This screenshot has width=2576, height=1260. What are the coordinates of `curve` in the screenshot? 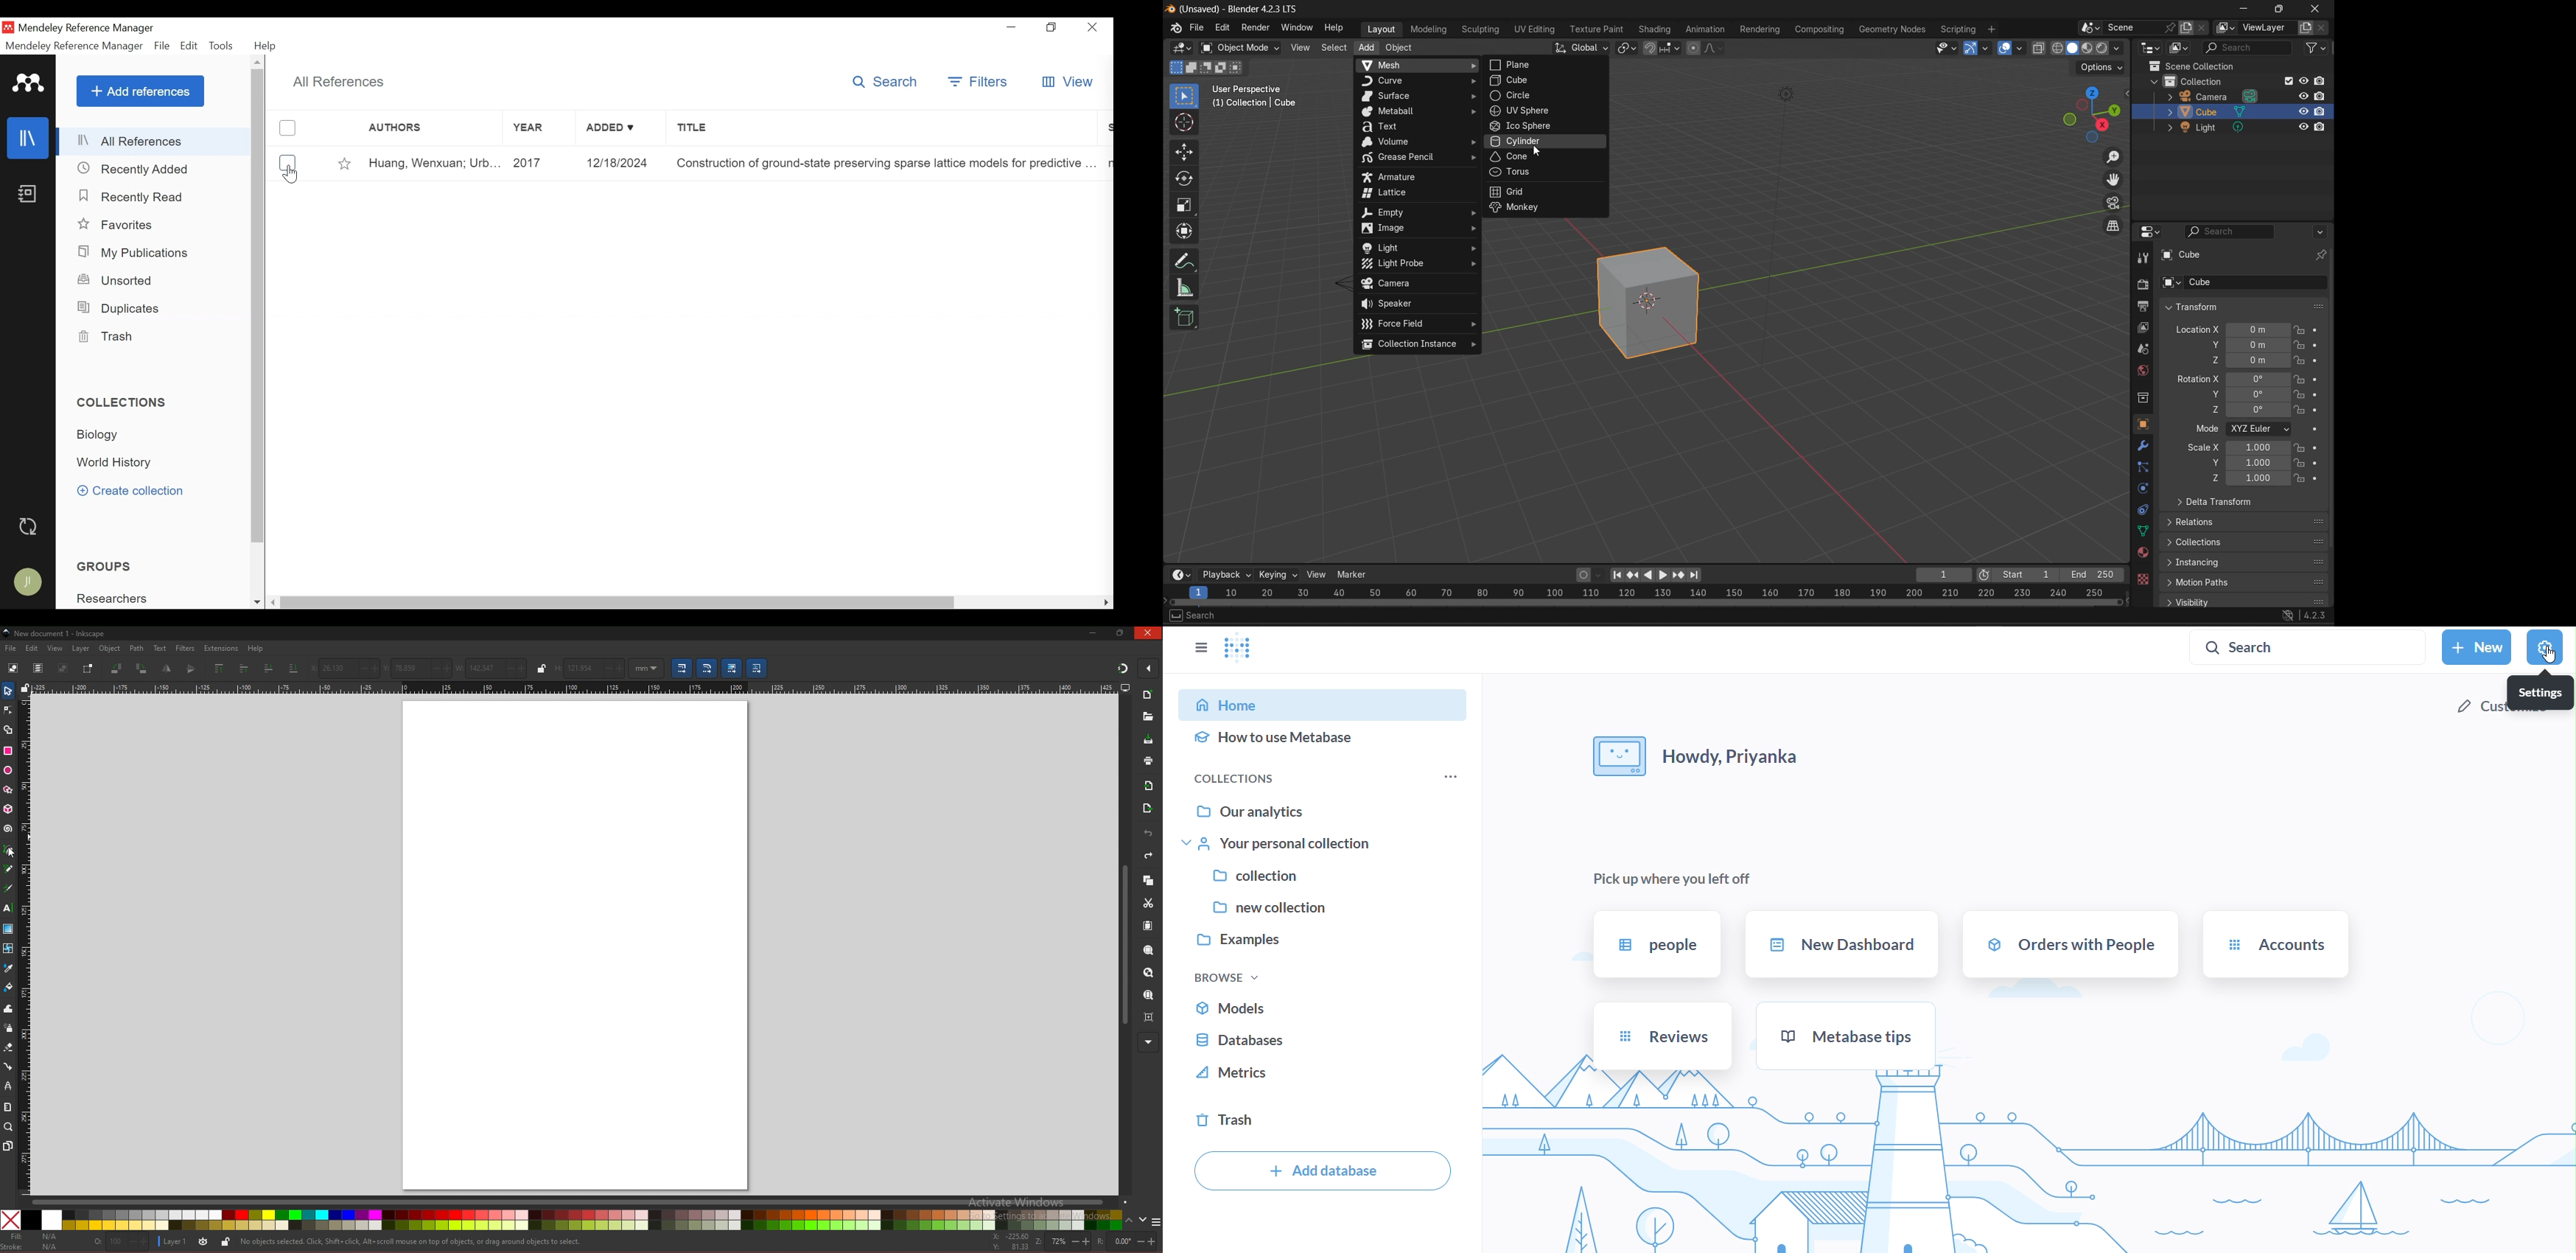 It's located at (1419, 81).